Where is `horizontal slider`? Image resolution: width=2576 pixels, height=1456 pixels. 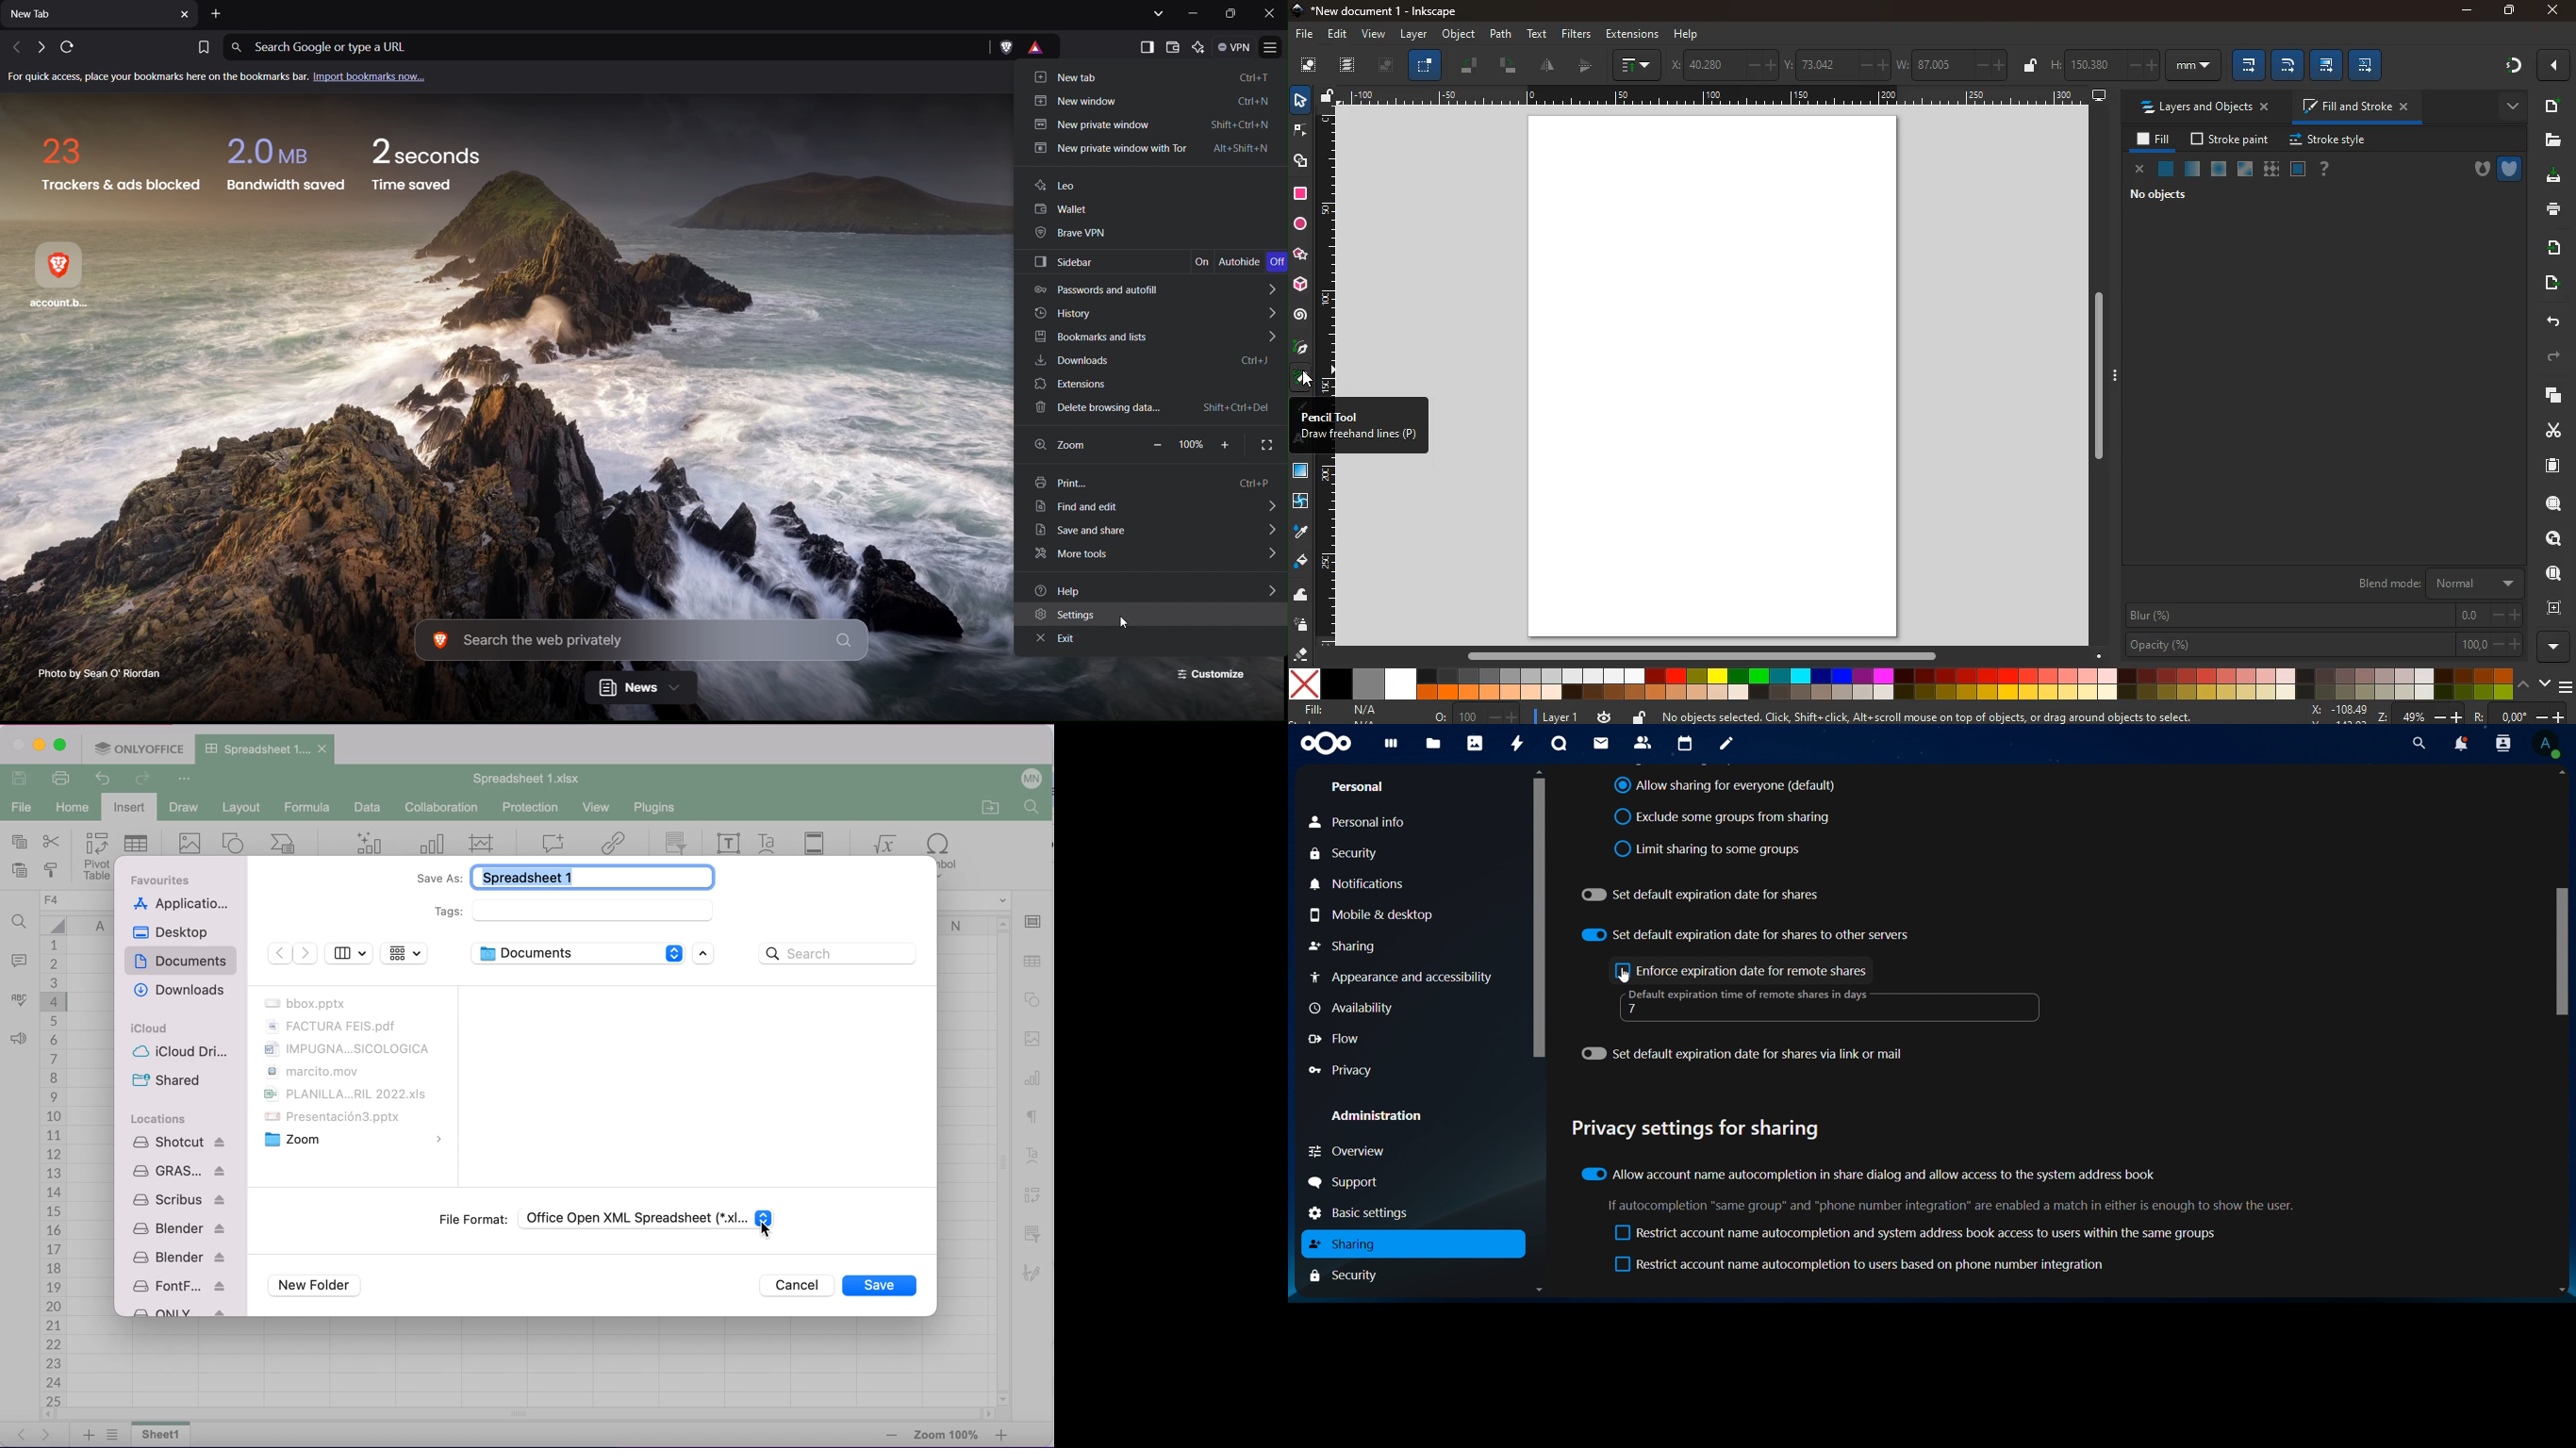
horizontal slider is located at coordinates (1706, 654).